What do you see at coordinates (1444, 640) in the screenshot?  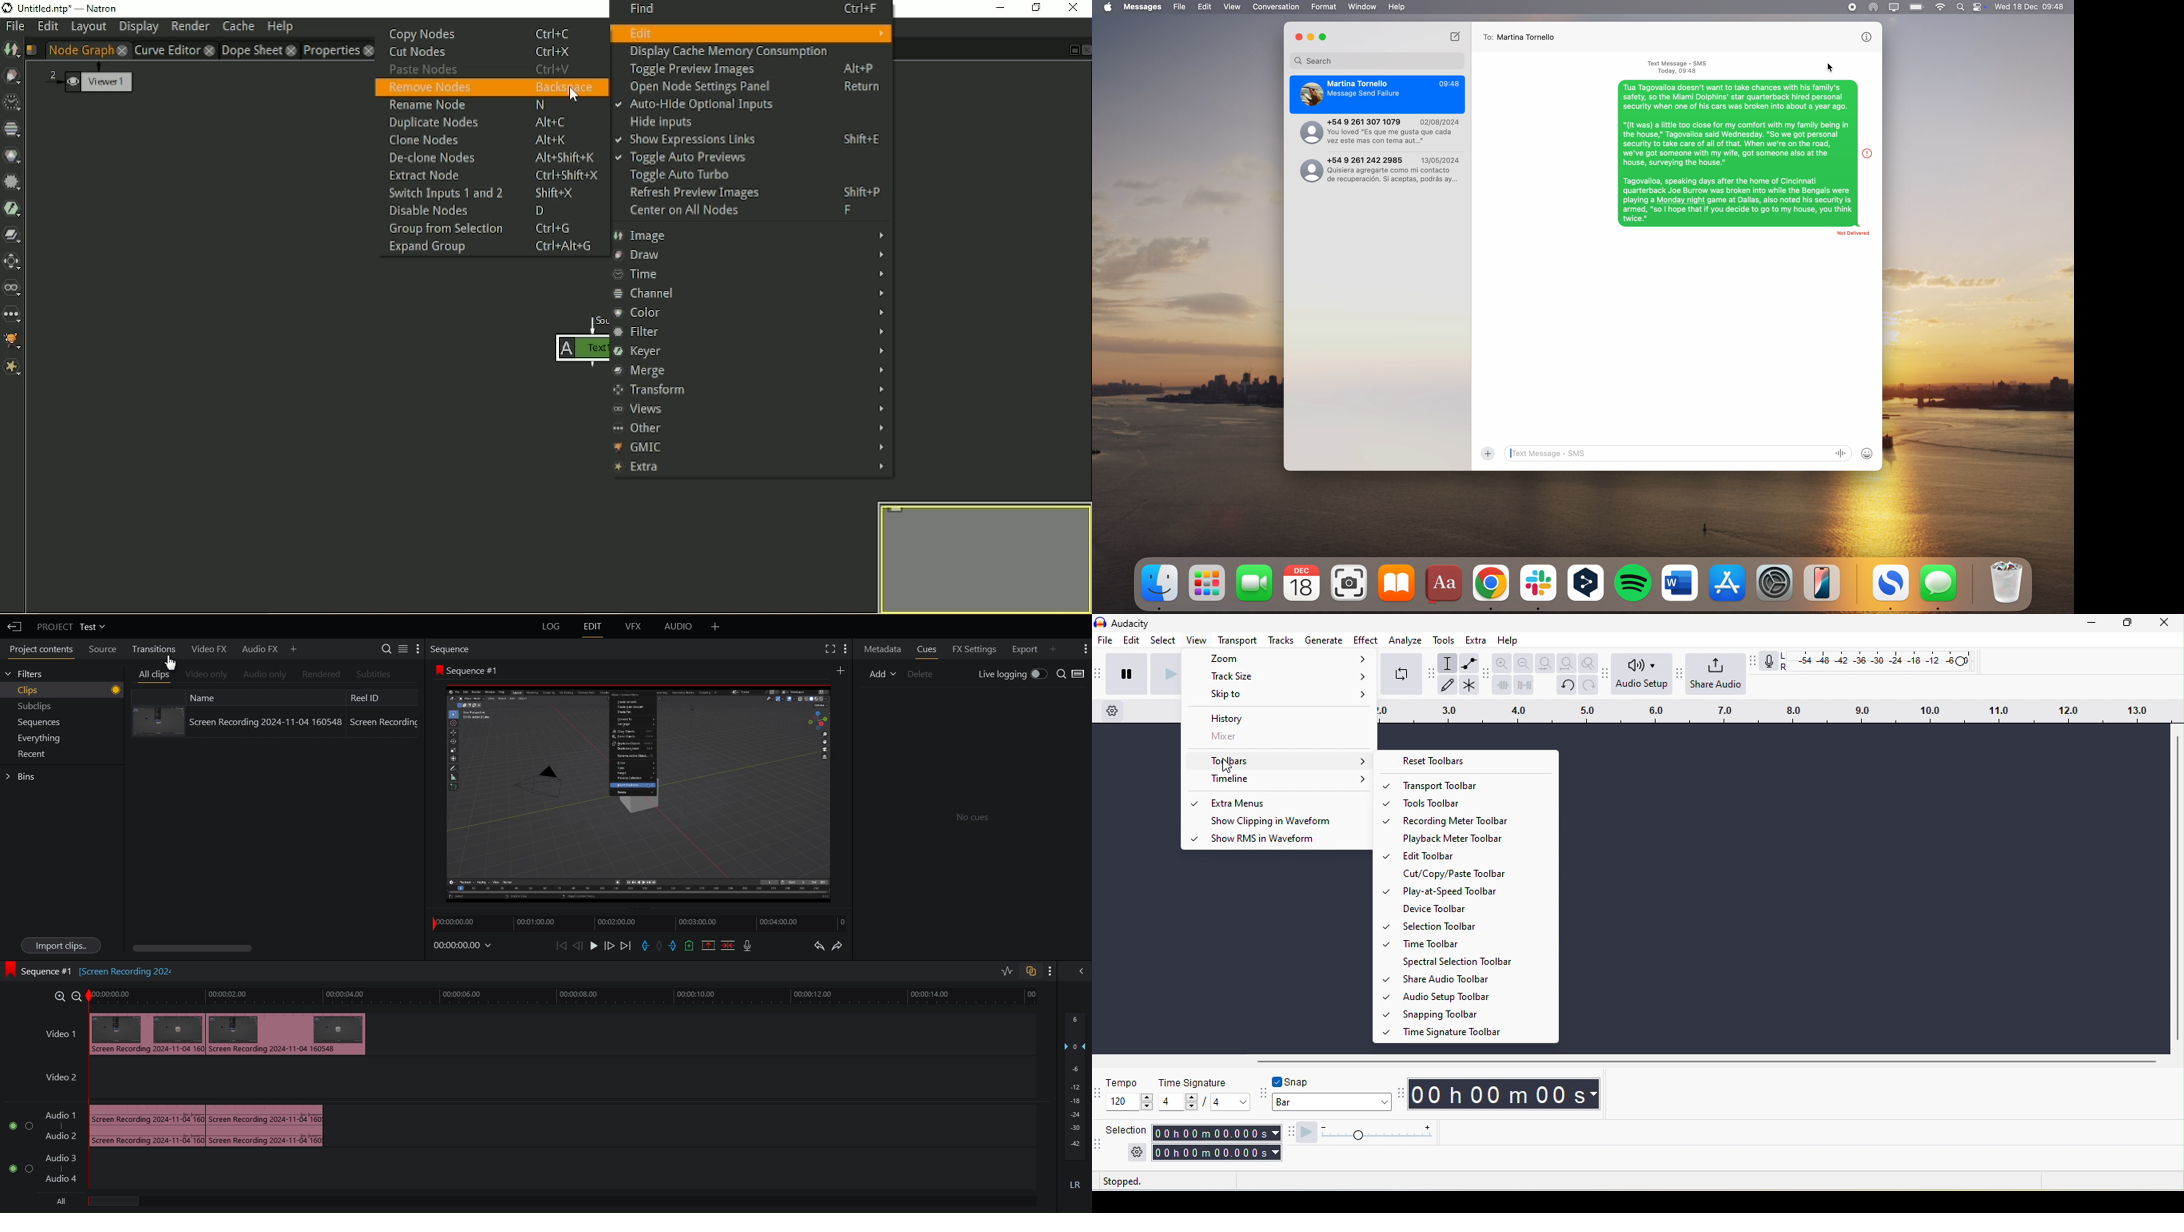 I see `tools` at bounding box center [1444, 640].